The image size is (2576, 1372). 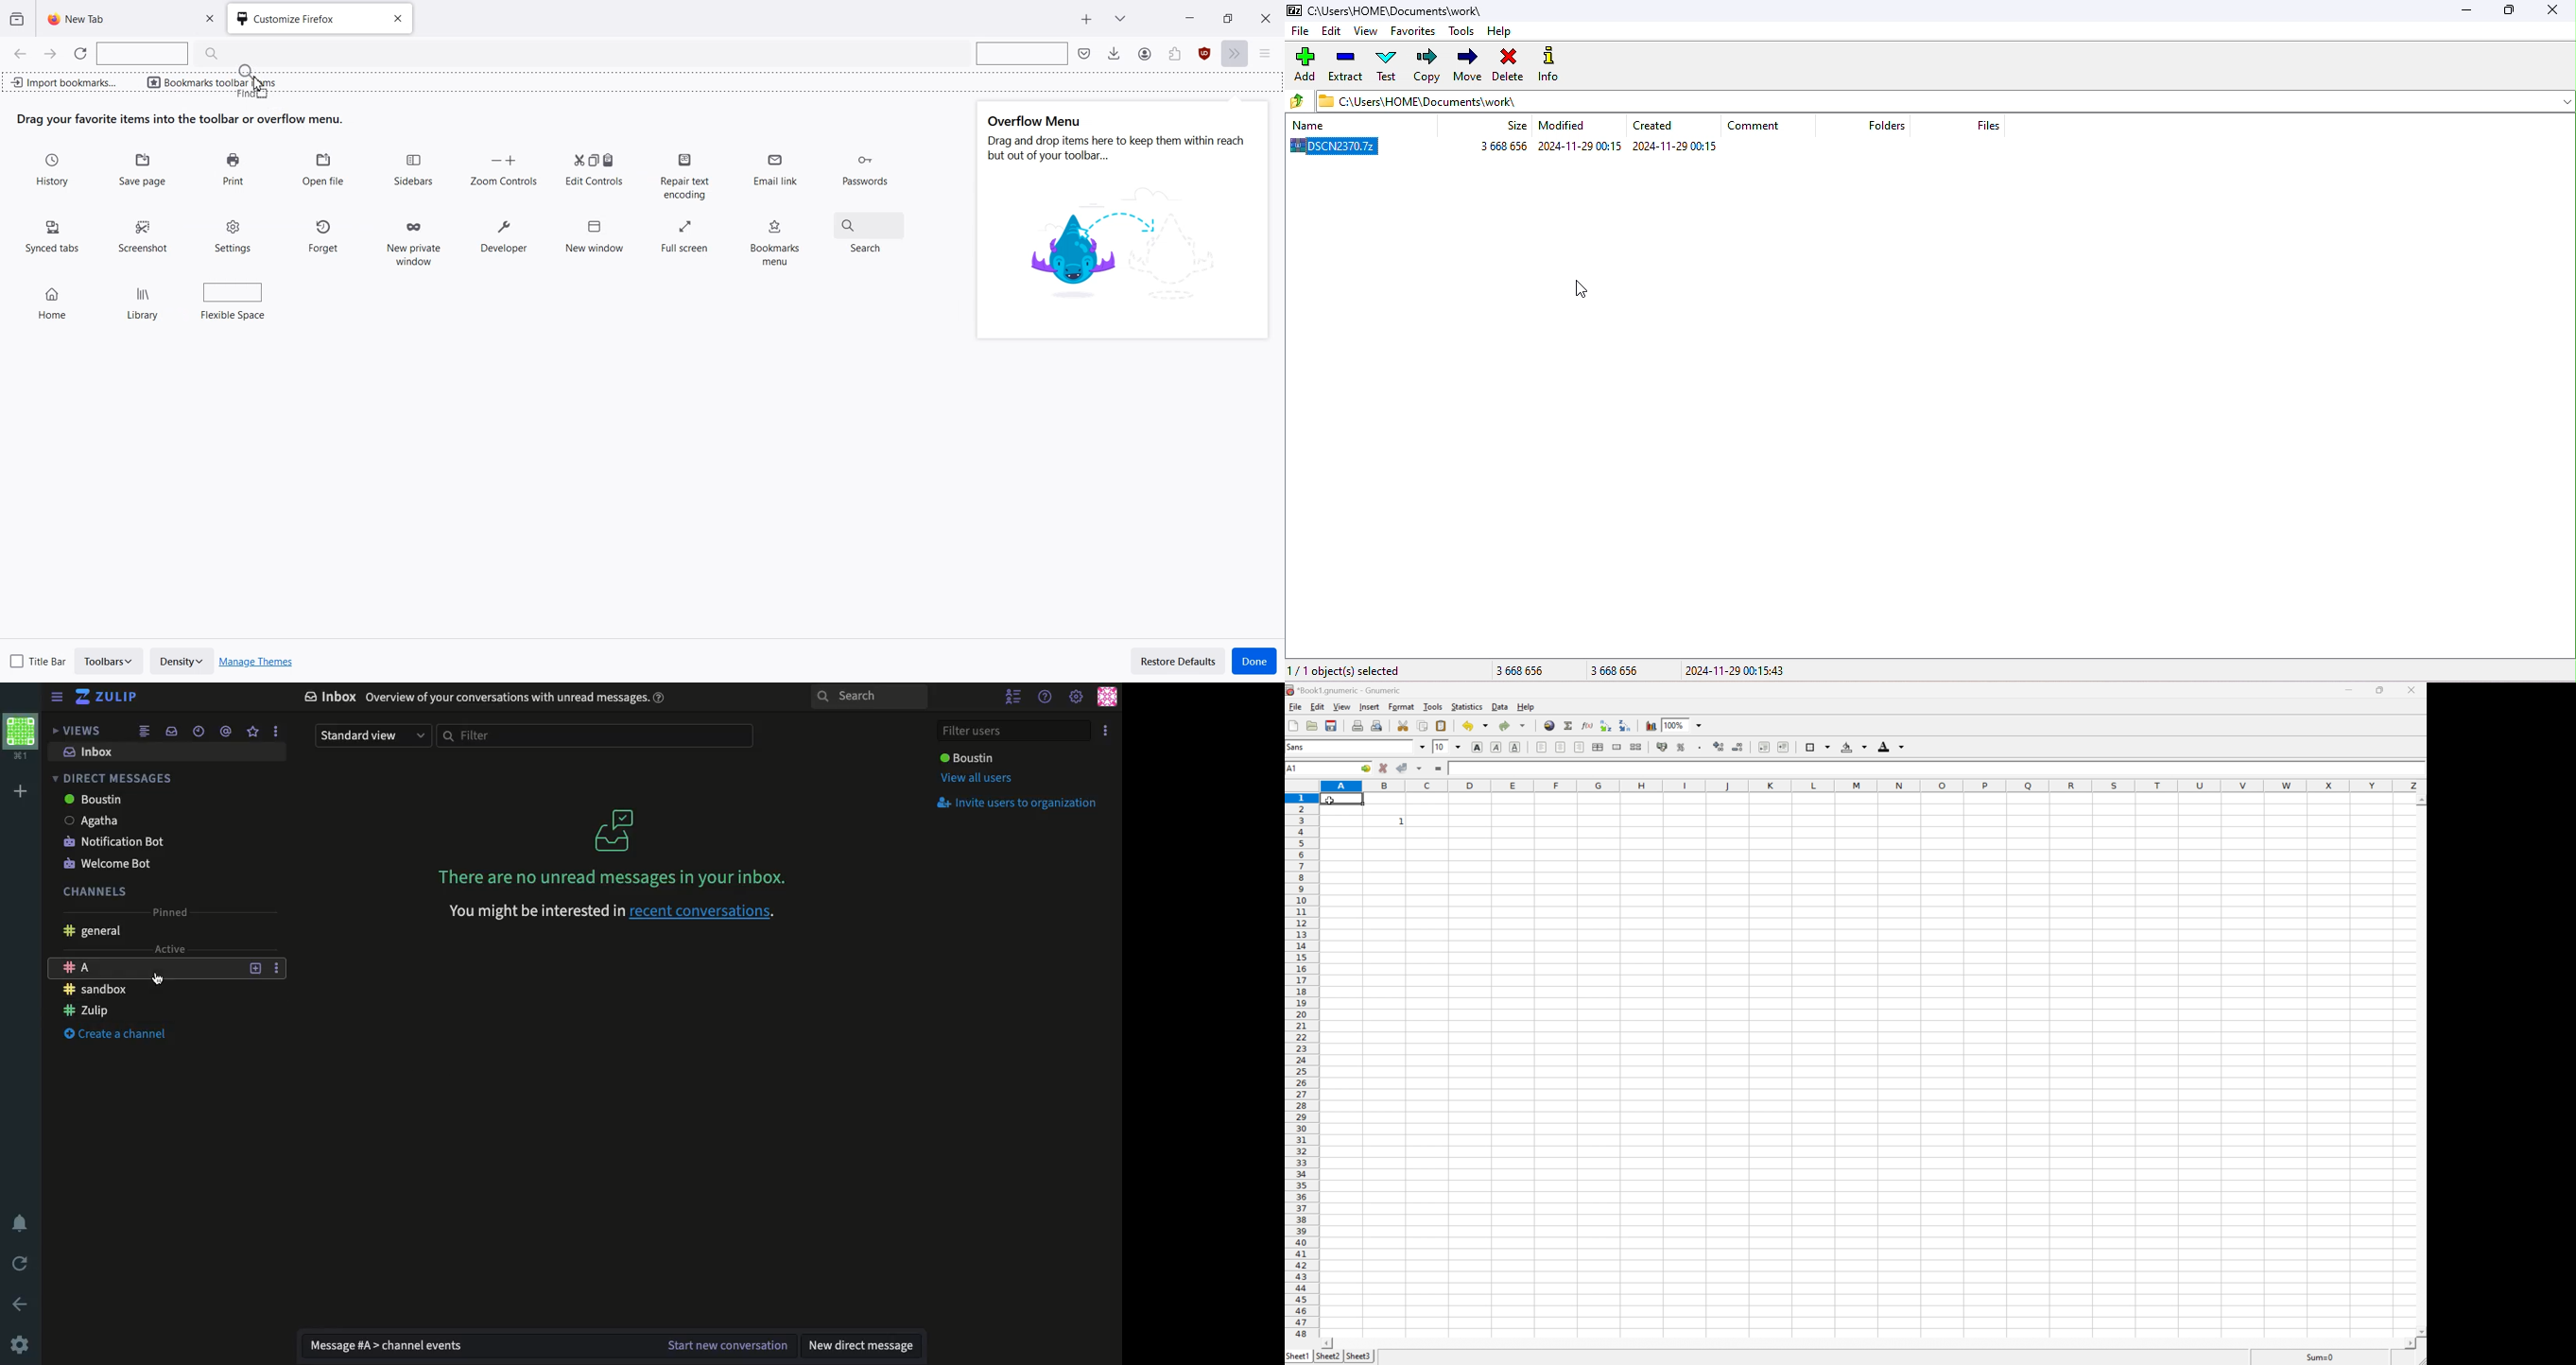 I want to click on Manage Themes, so click(x=257, y=662).